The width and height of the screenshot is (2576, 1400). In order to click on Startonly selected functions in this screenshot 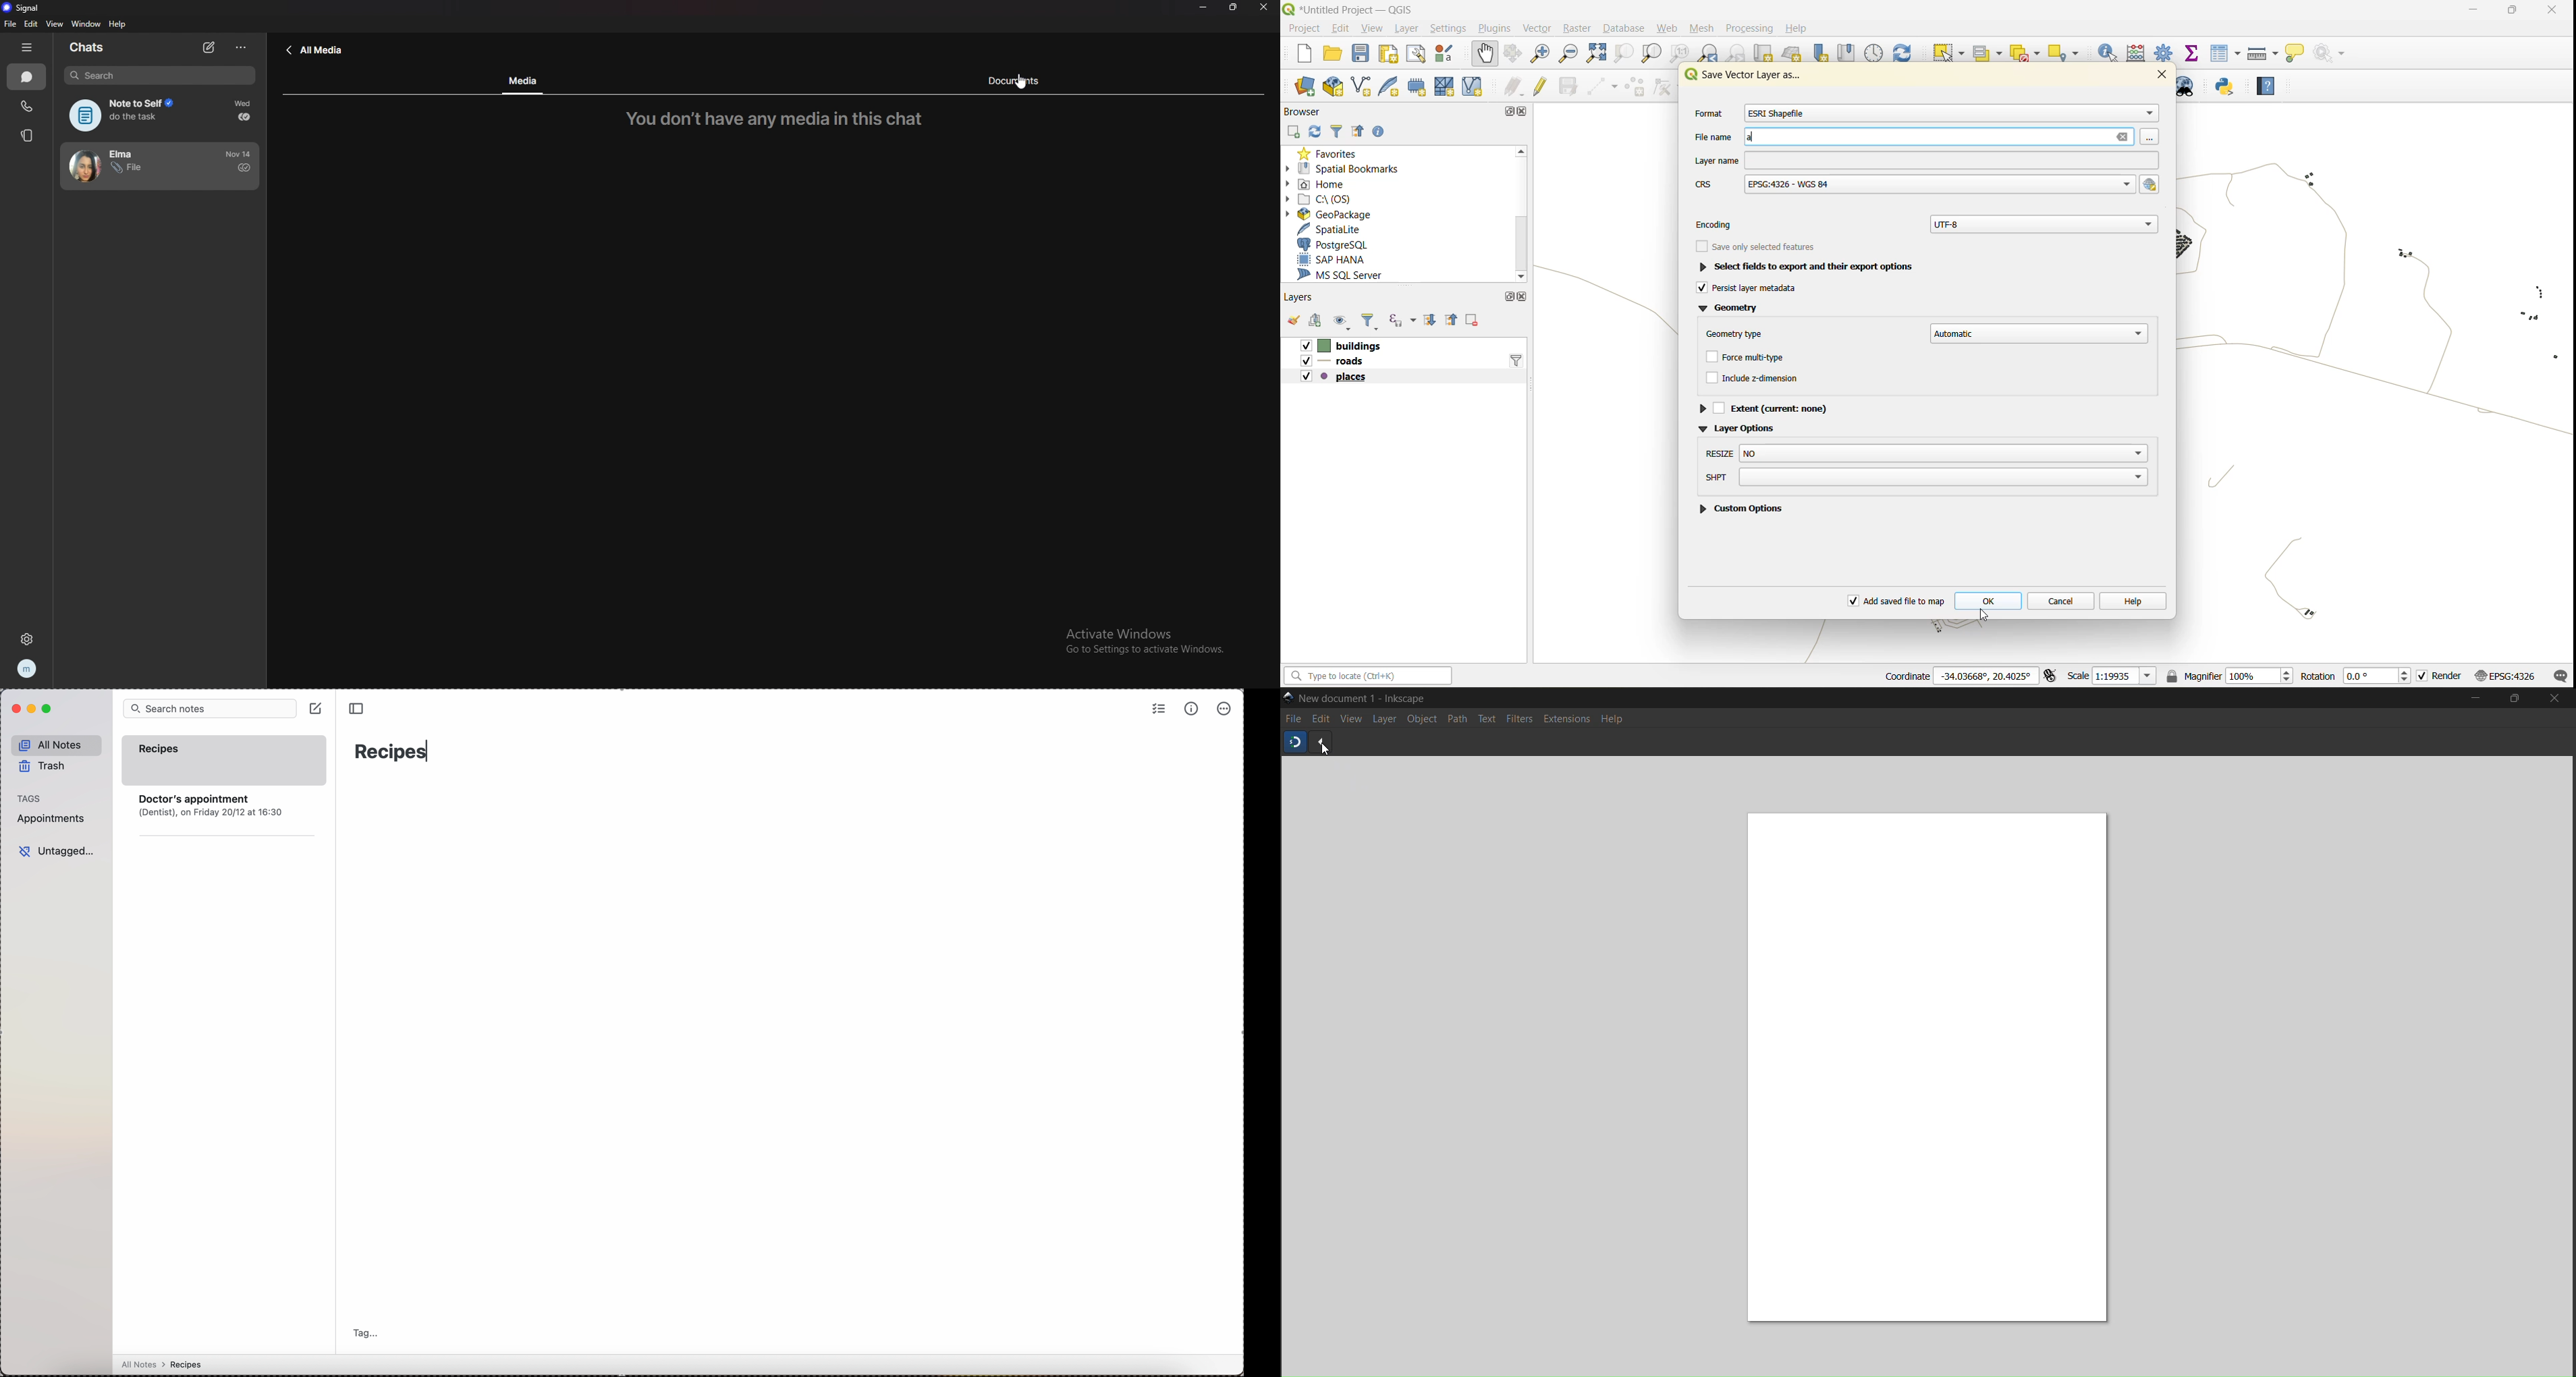, I will do `click(1755, 247)`.